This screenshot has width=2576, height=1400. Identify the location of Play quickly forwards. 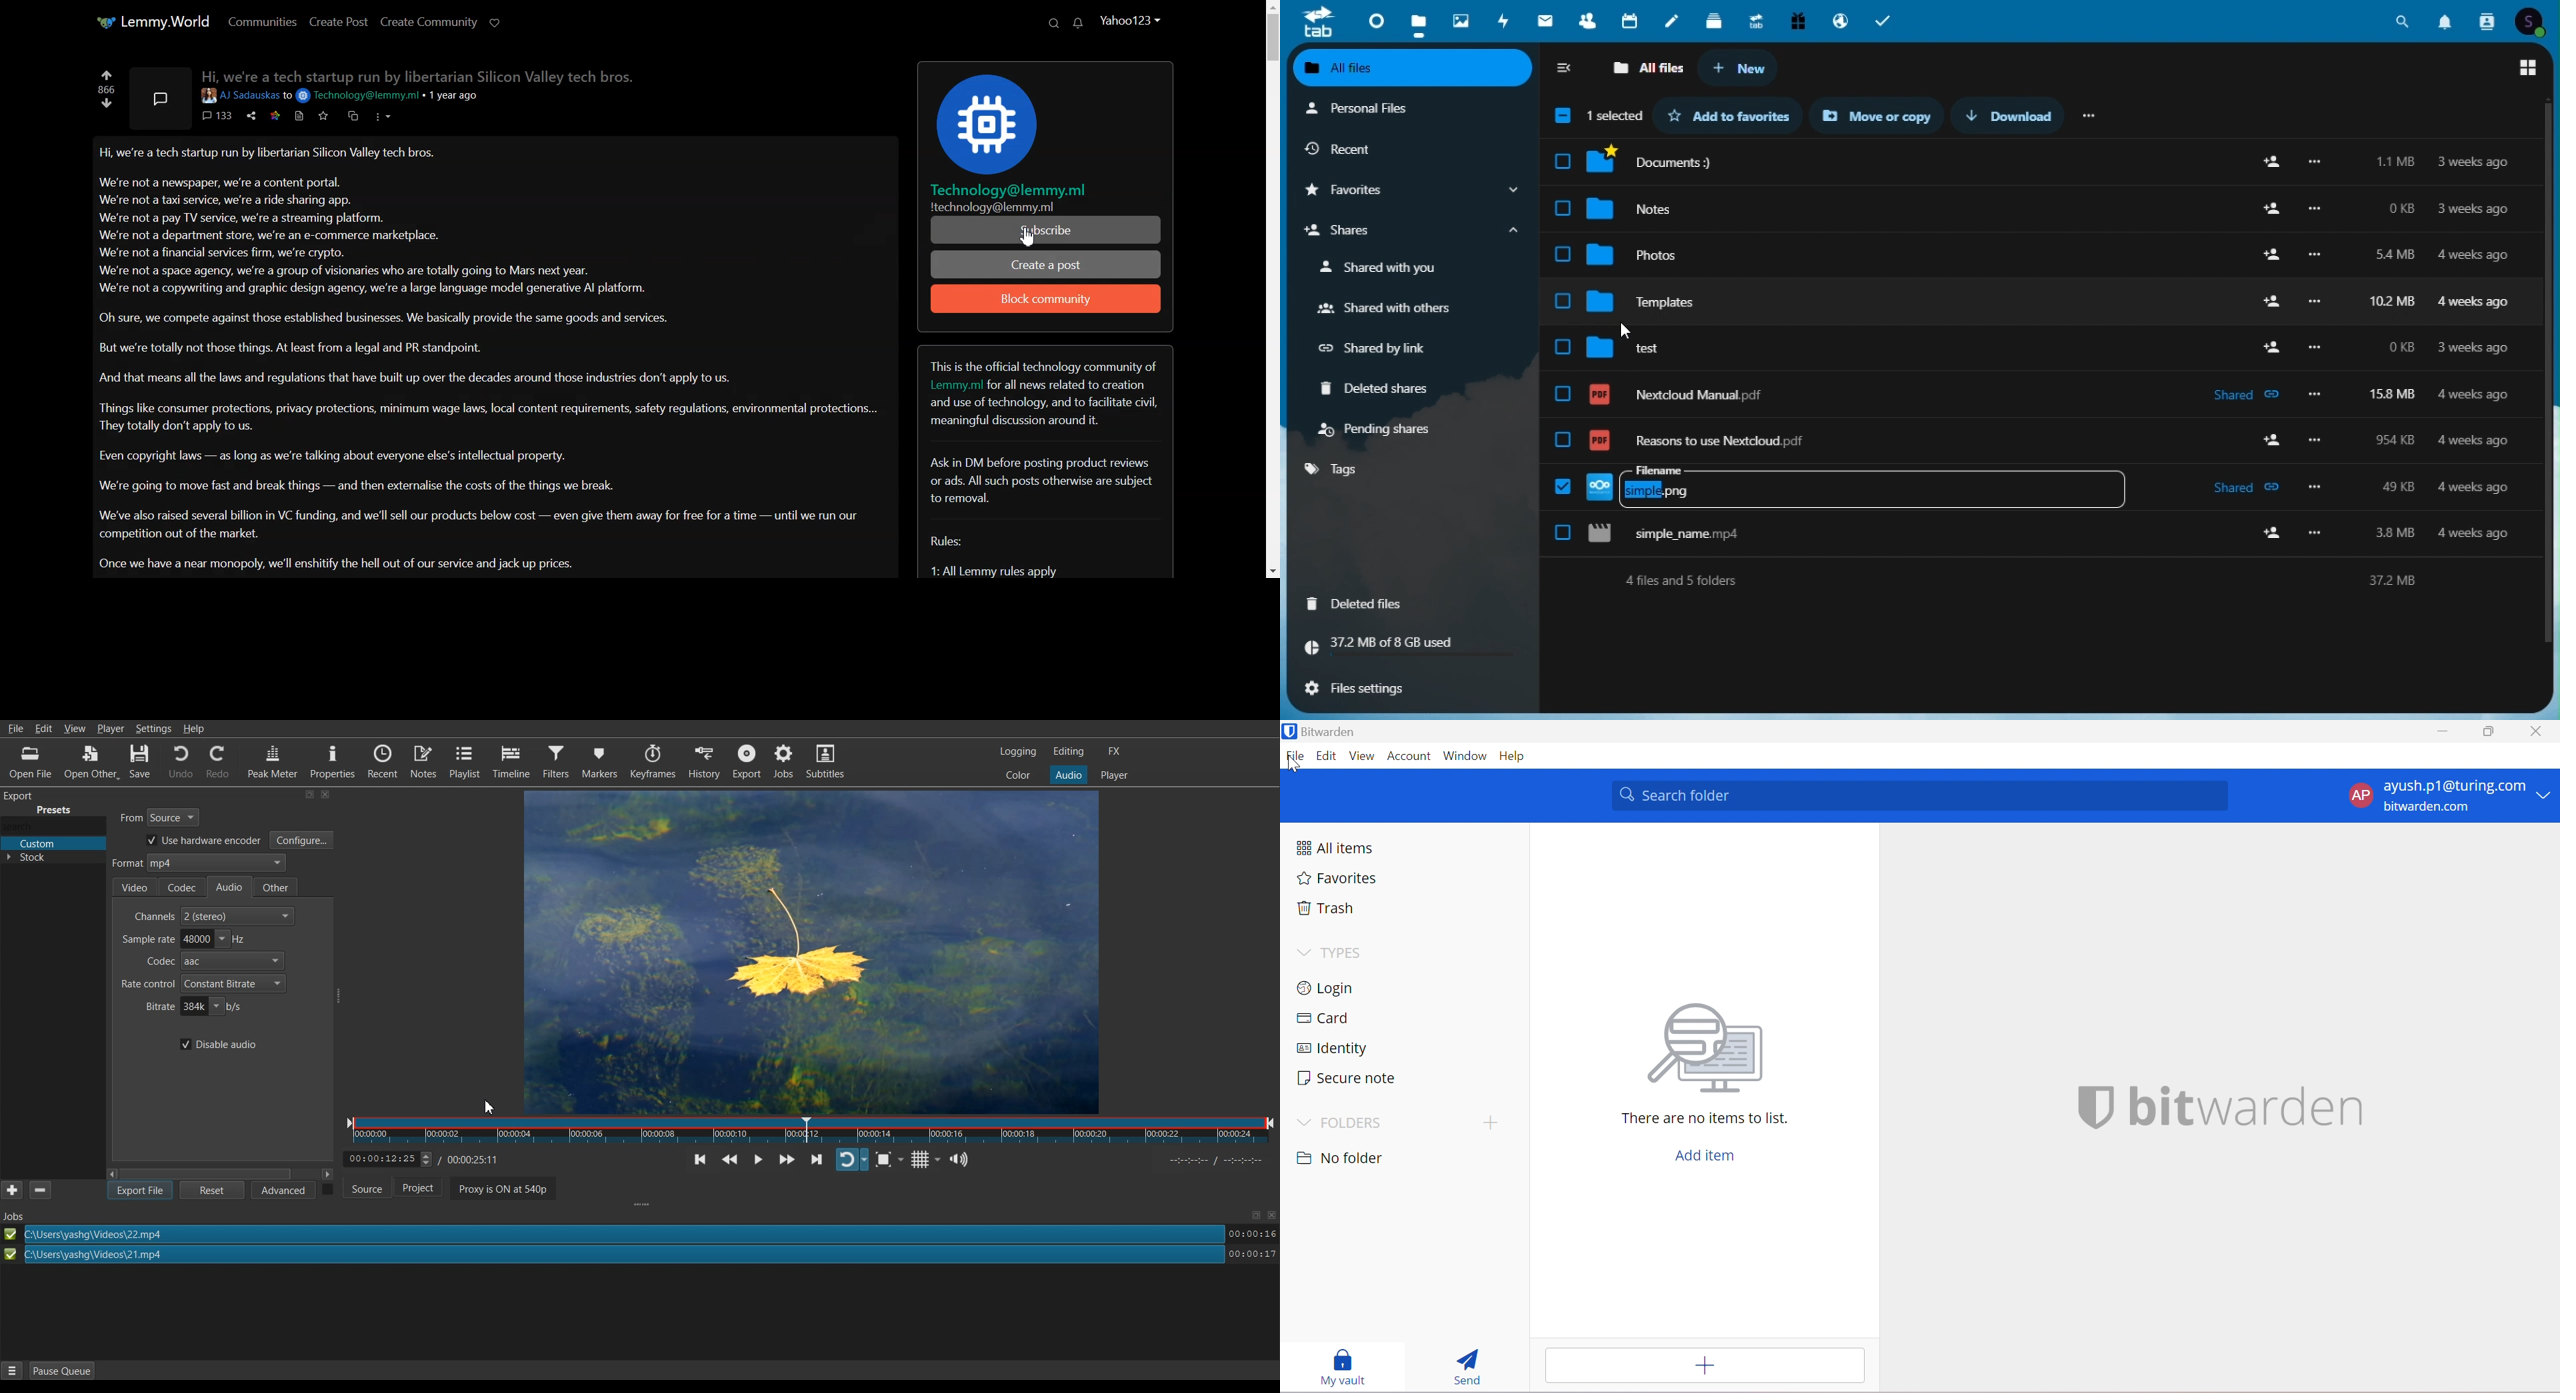
(785, 1163).